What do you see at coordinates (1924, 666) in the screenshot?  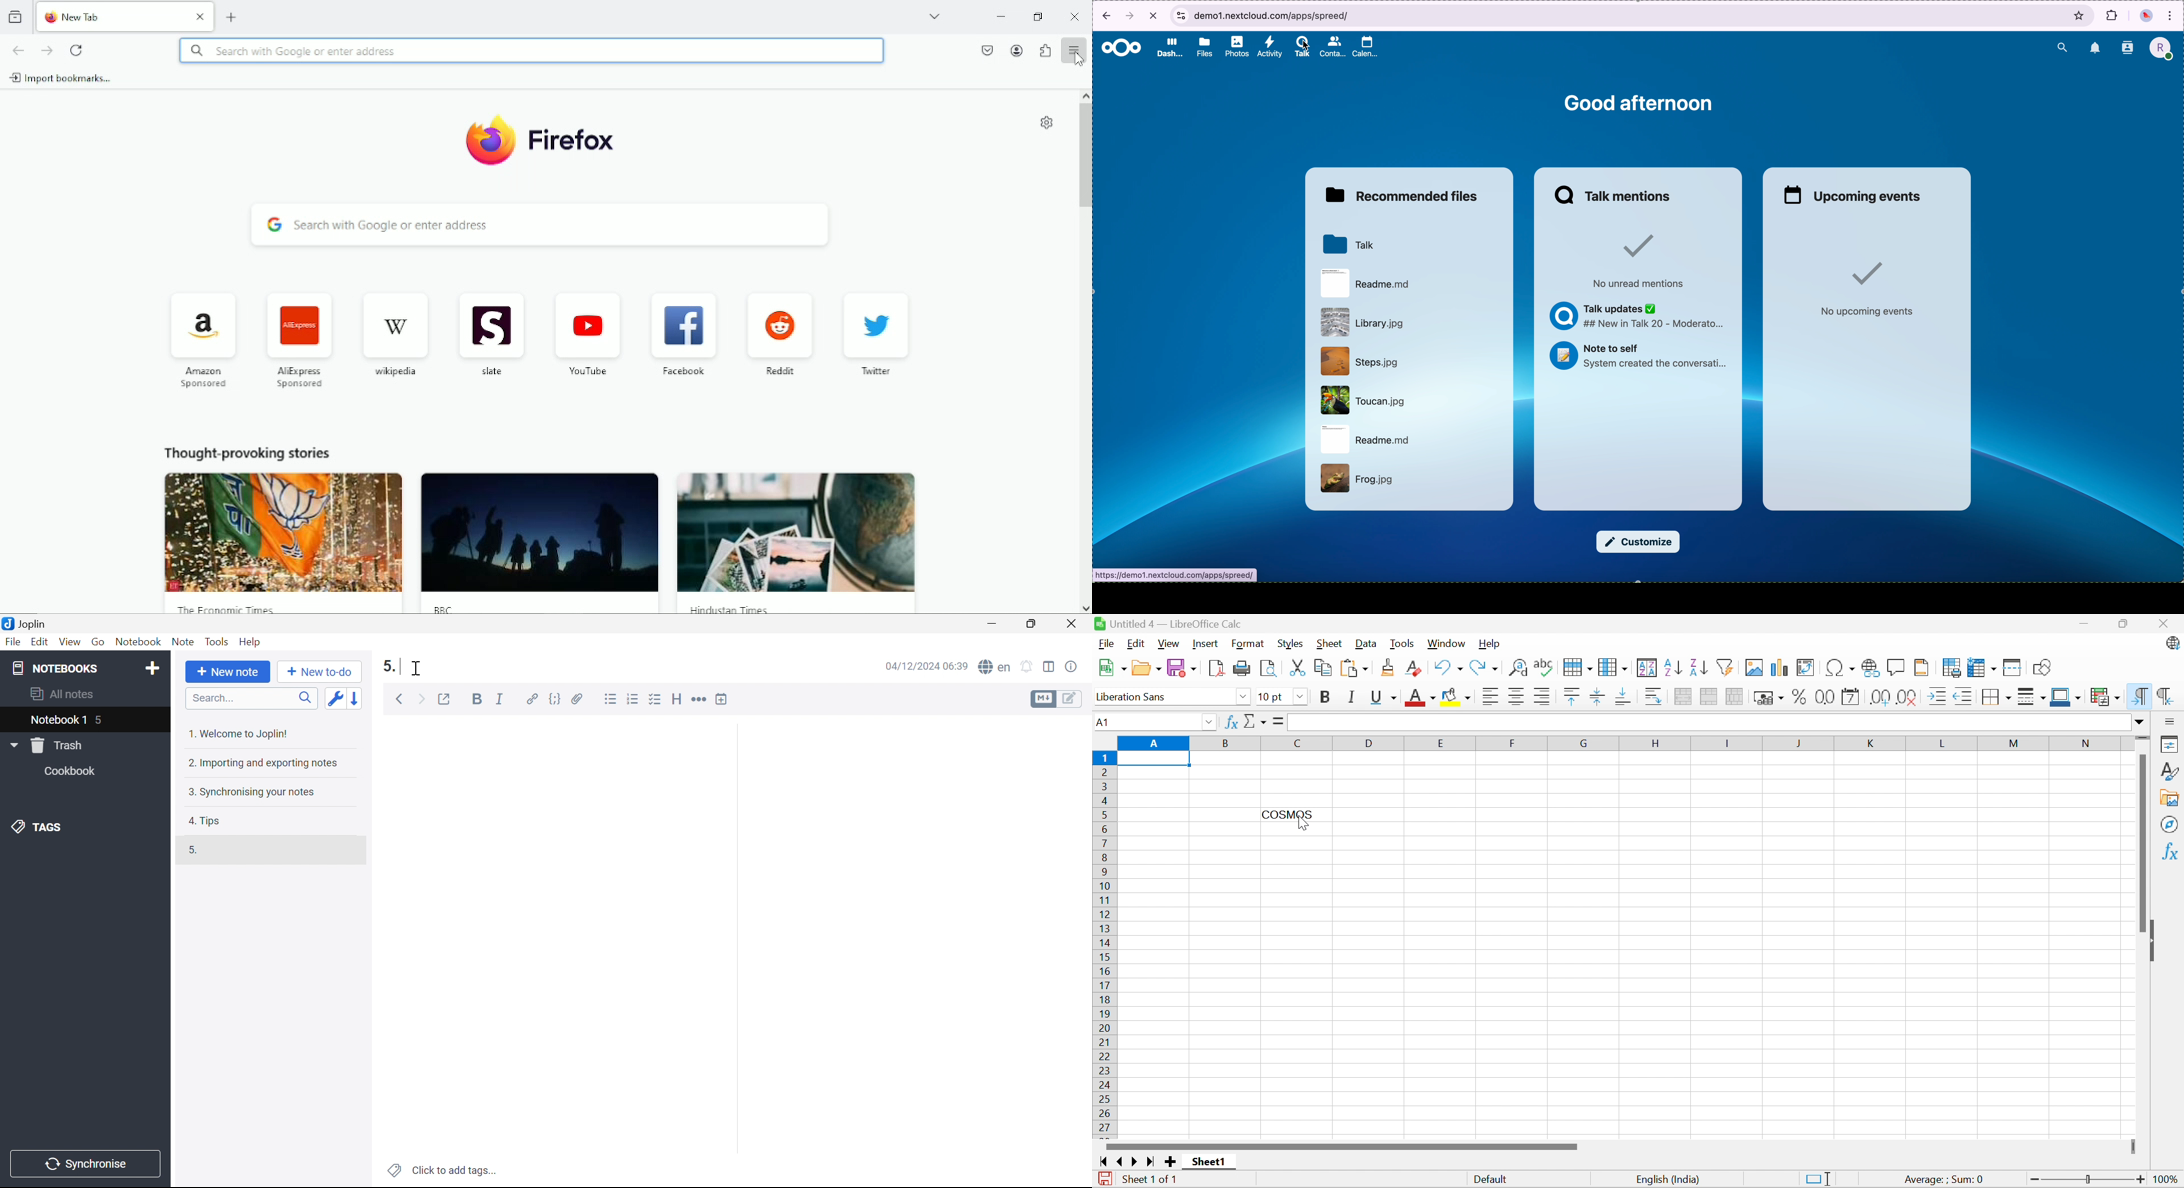 I see `Headers and Footers` at bounding box center [1924, 666].